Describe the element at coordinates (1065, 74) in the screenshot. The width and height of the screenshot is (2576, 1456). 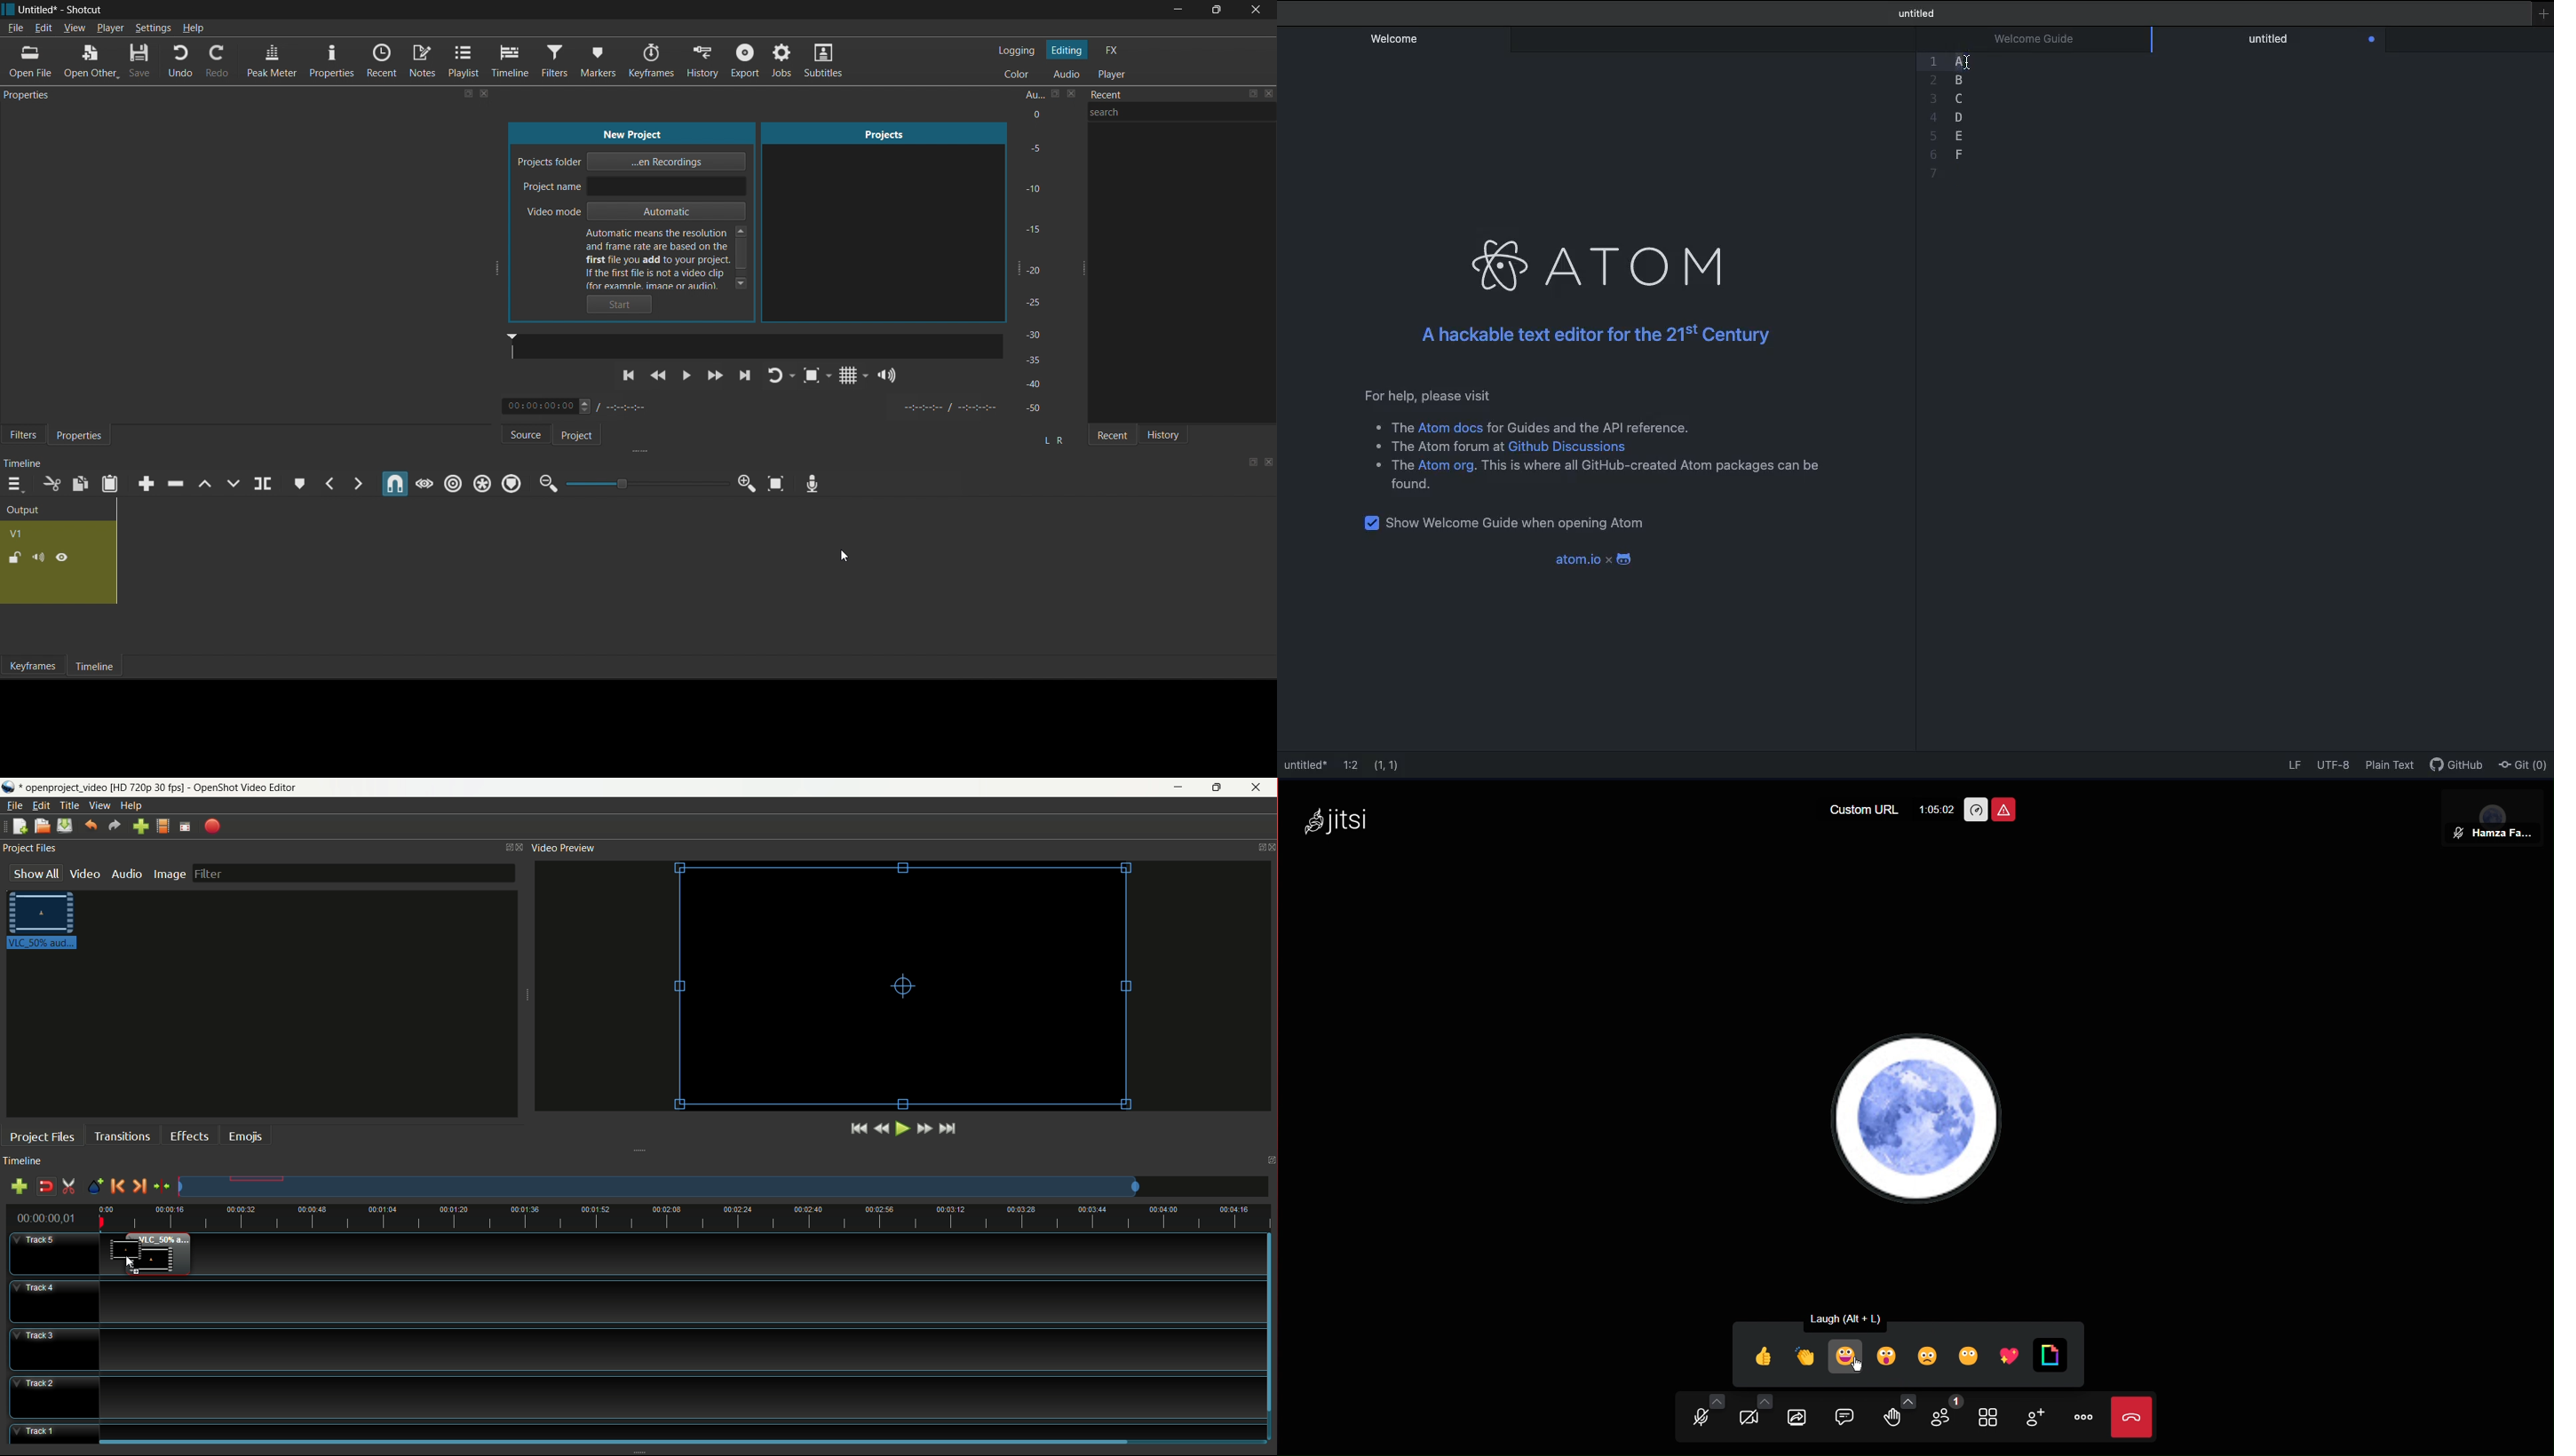
I see `Audio` at that location.